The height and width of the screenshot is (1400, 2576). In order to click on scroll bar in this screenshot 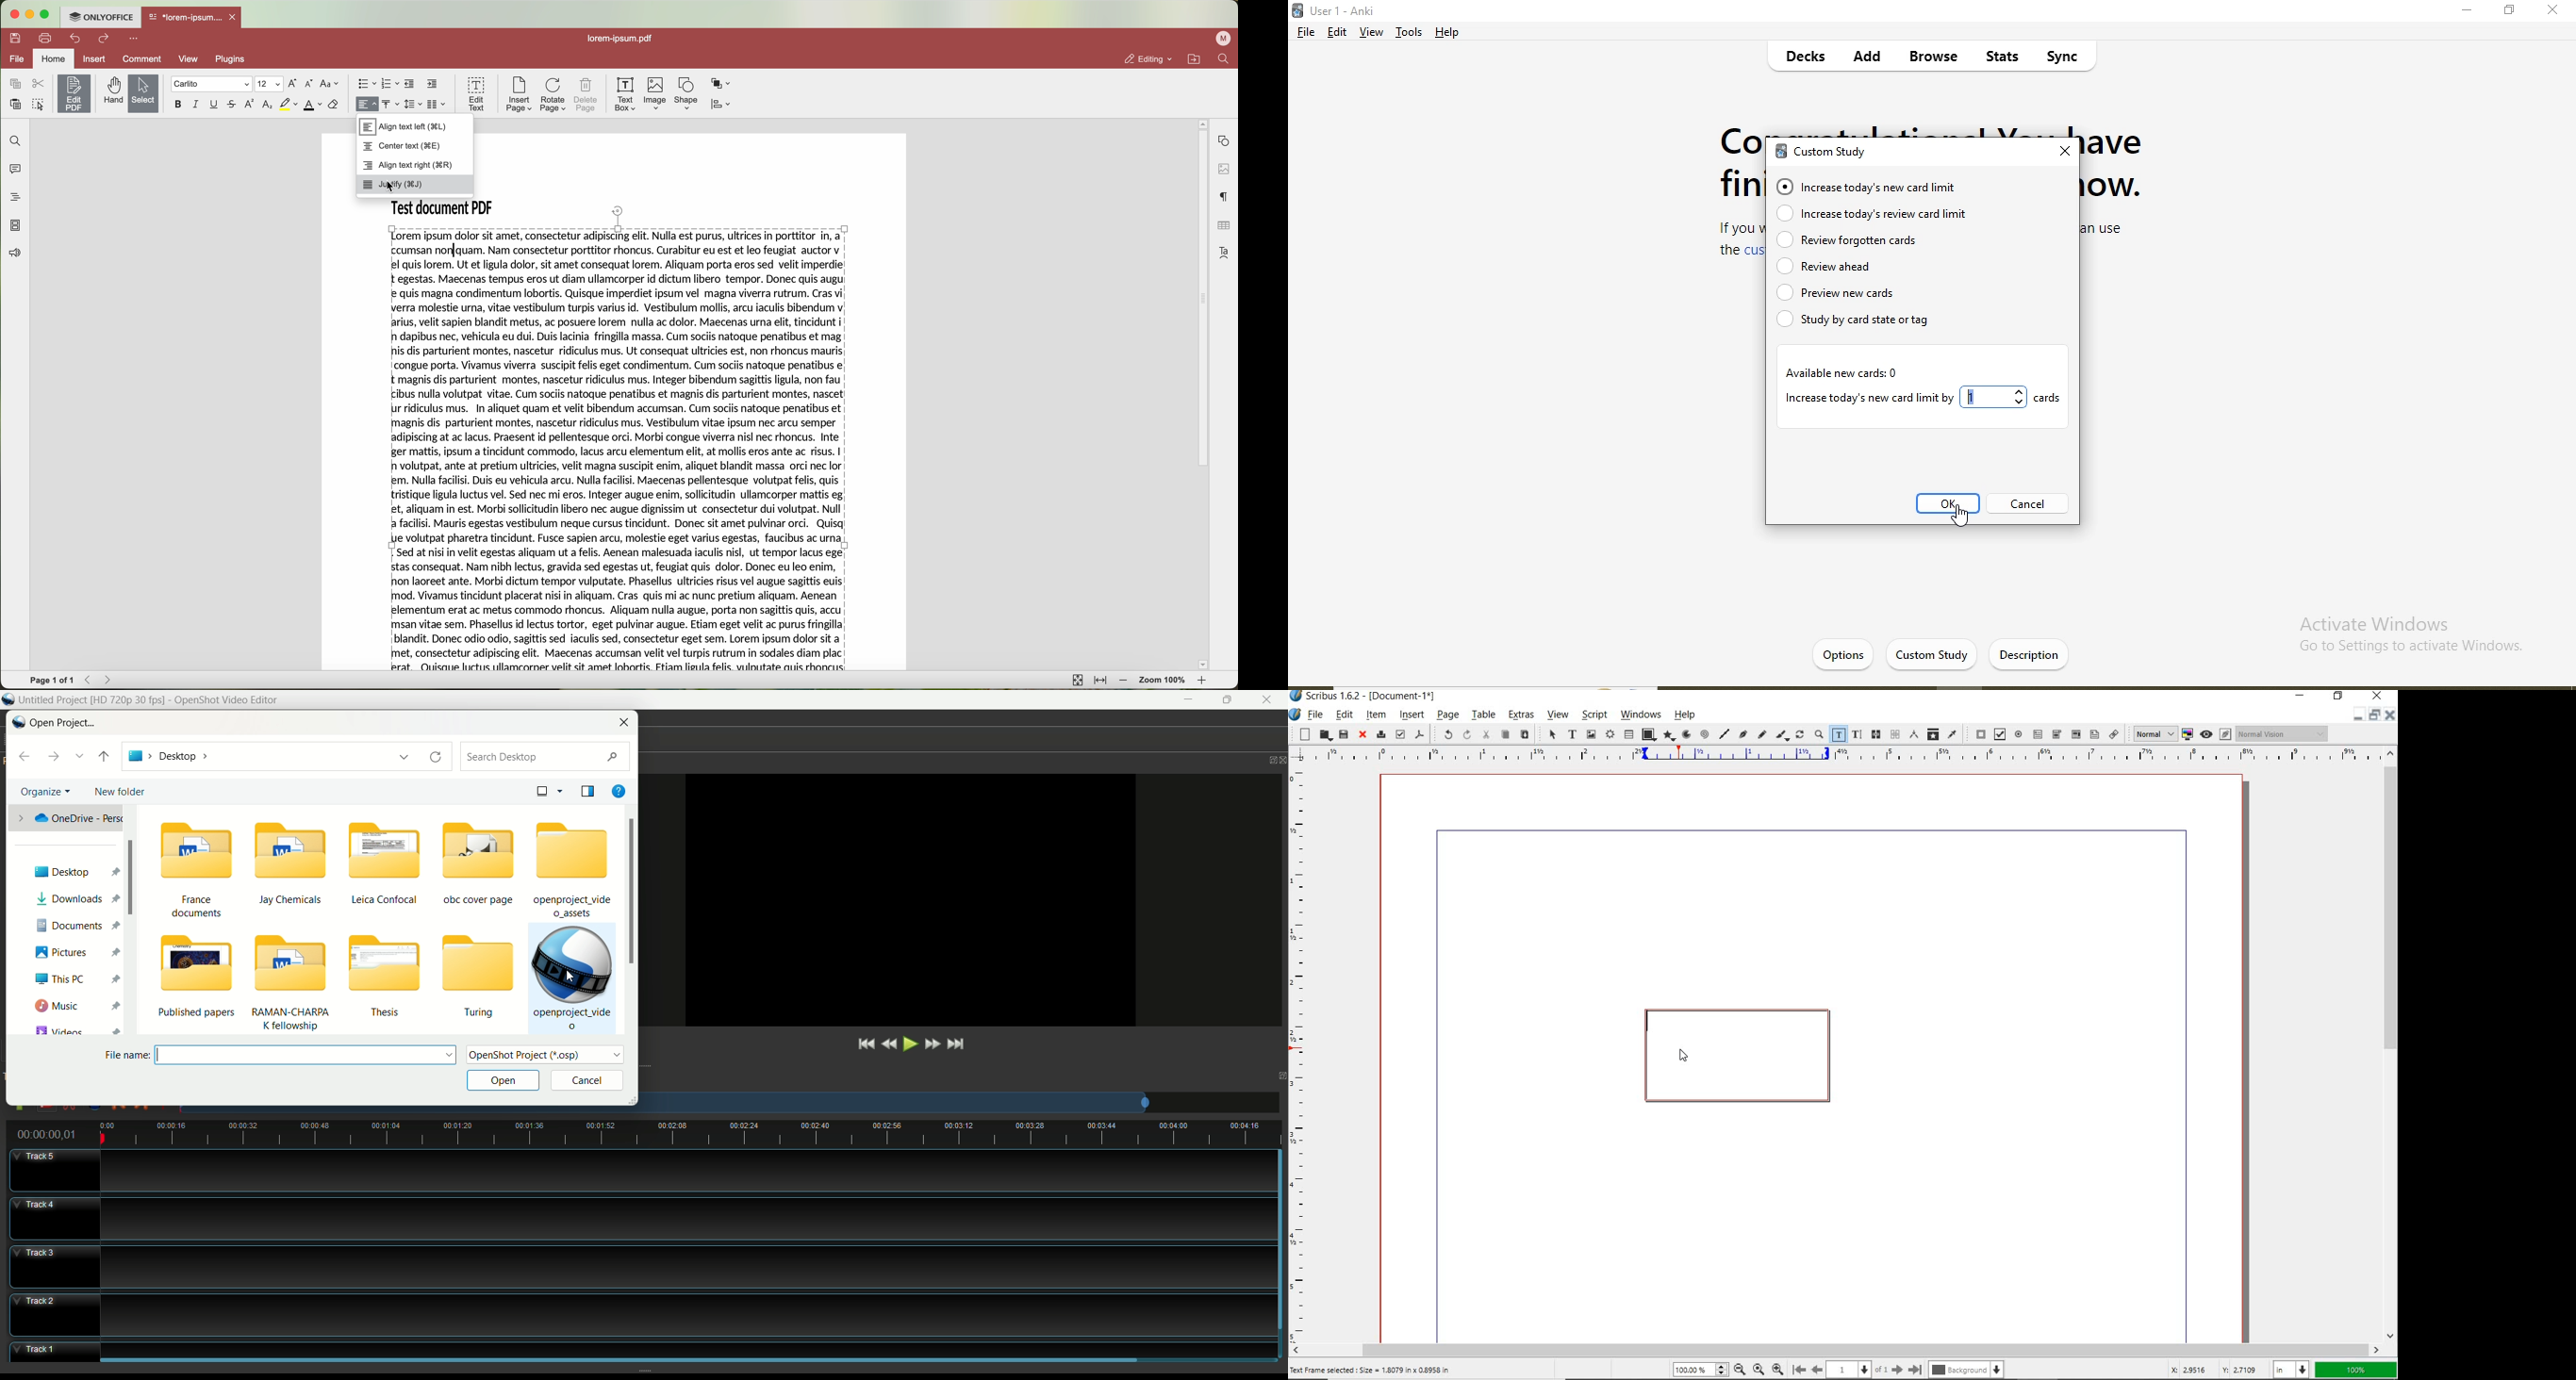, I will do `click(633, 919)`.